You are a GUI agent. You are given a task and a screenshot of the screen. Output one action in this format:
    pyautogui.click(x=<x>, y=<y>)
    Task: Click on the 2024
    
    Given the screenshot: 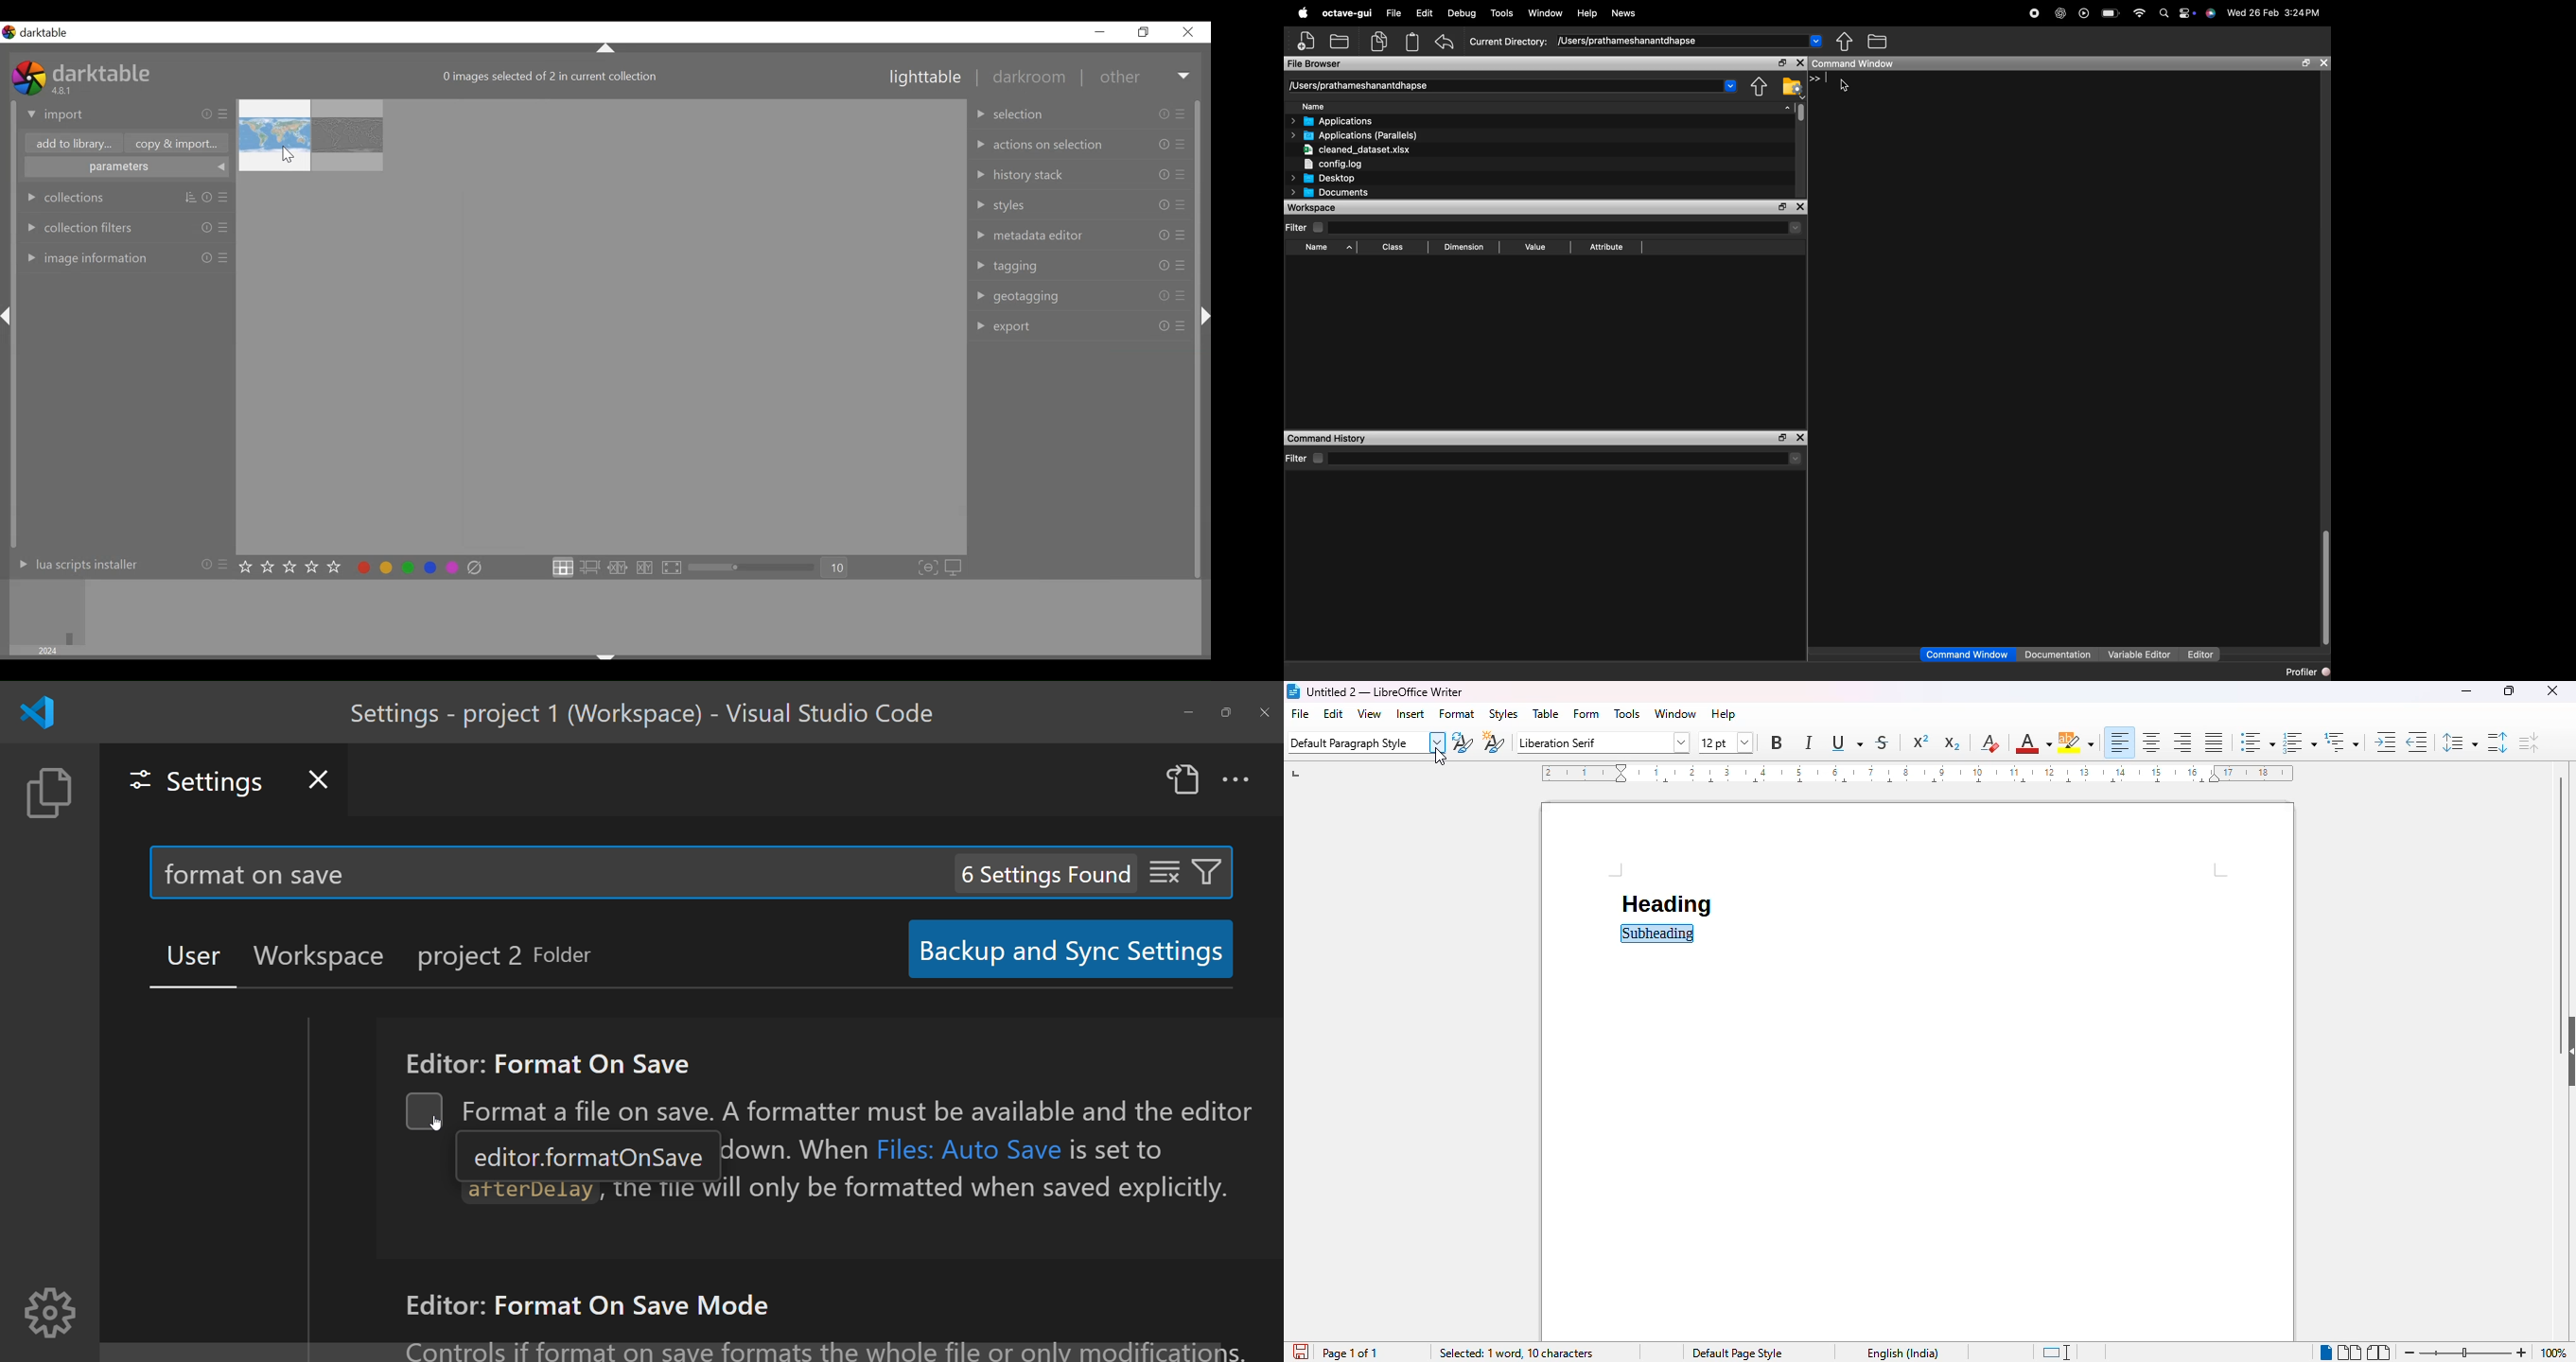 What is the action you would take?
    pyautogui.click(x=49, y=651)
    